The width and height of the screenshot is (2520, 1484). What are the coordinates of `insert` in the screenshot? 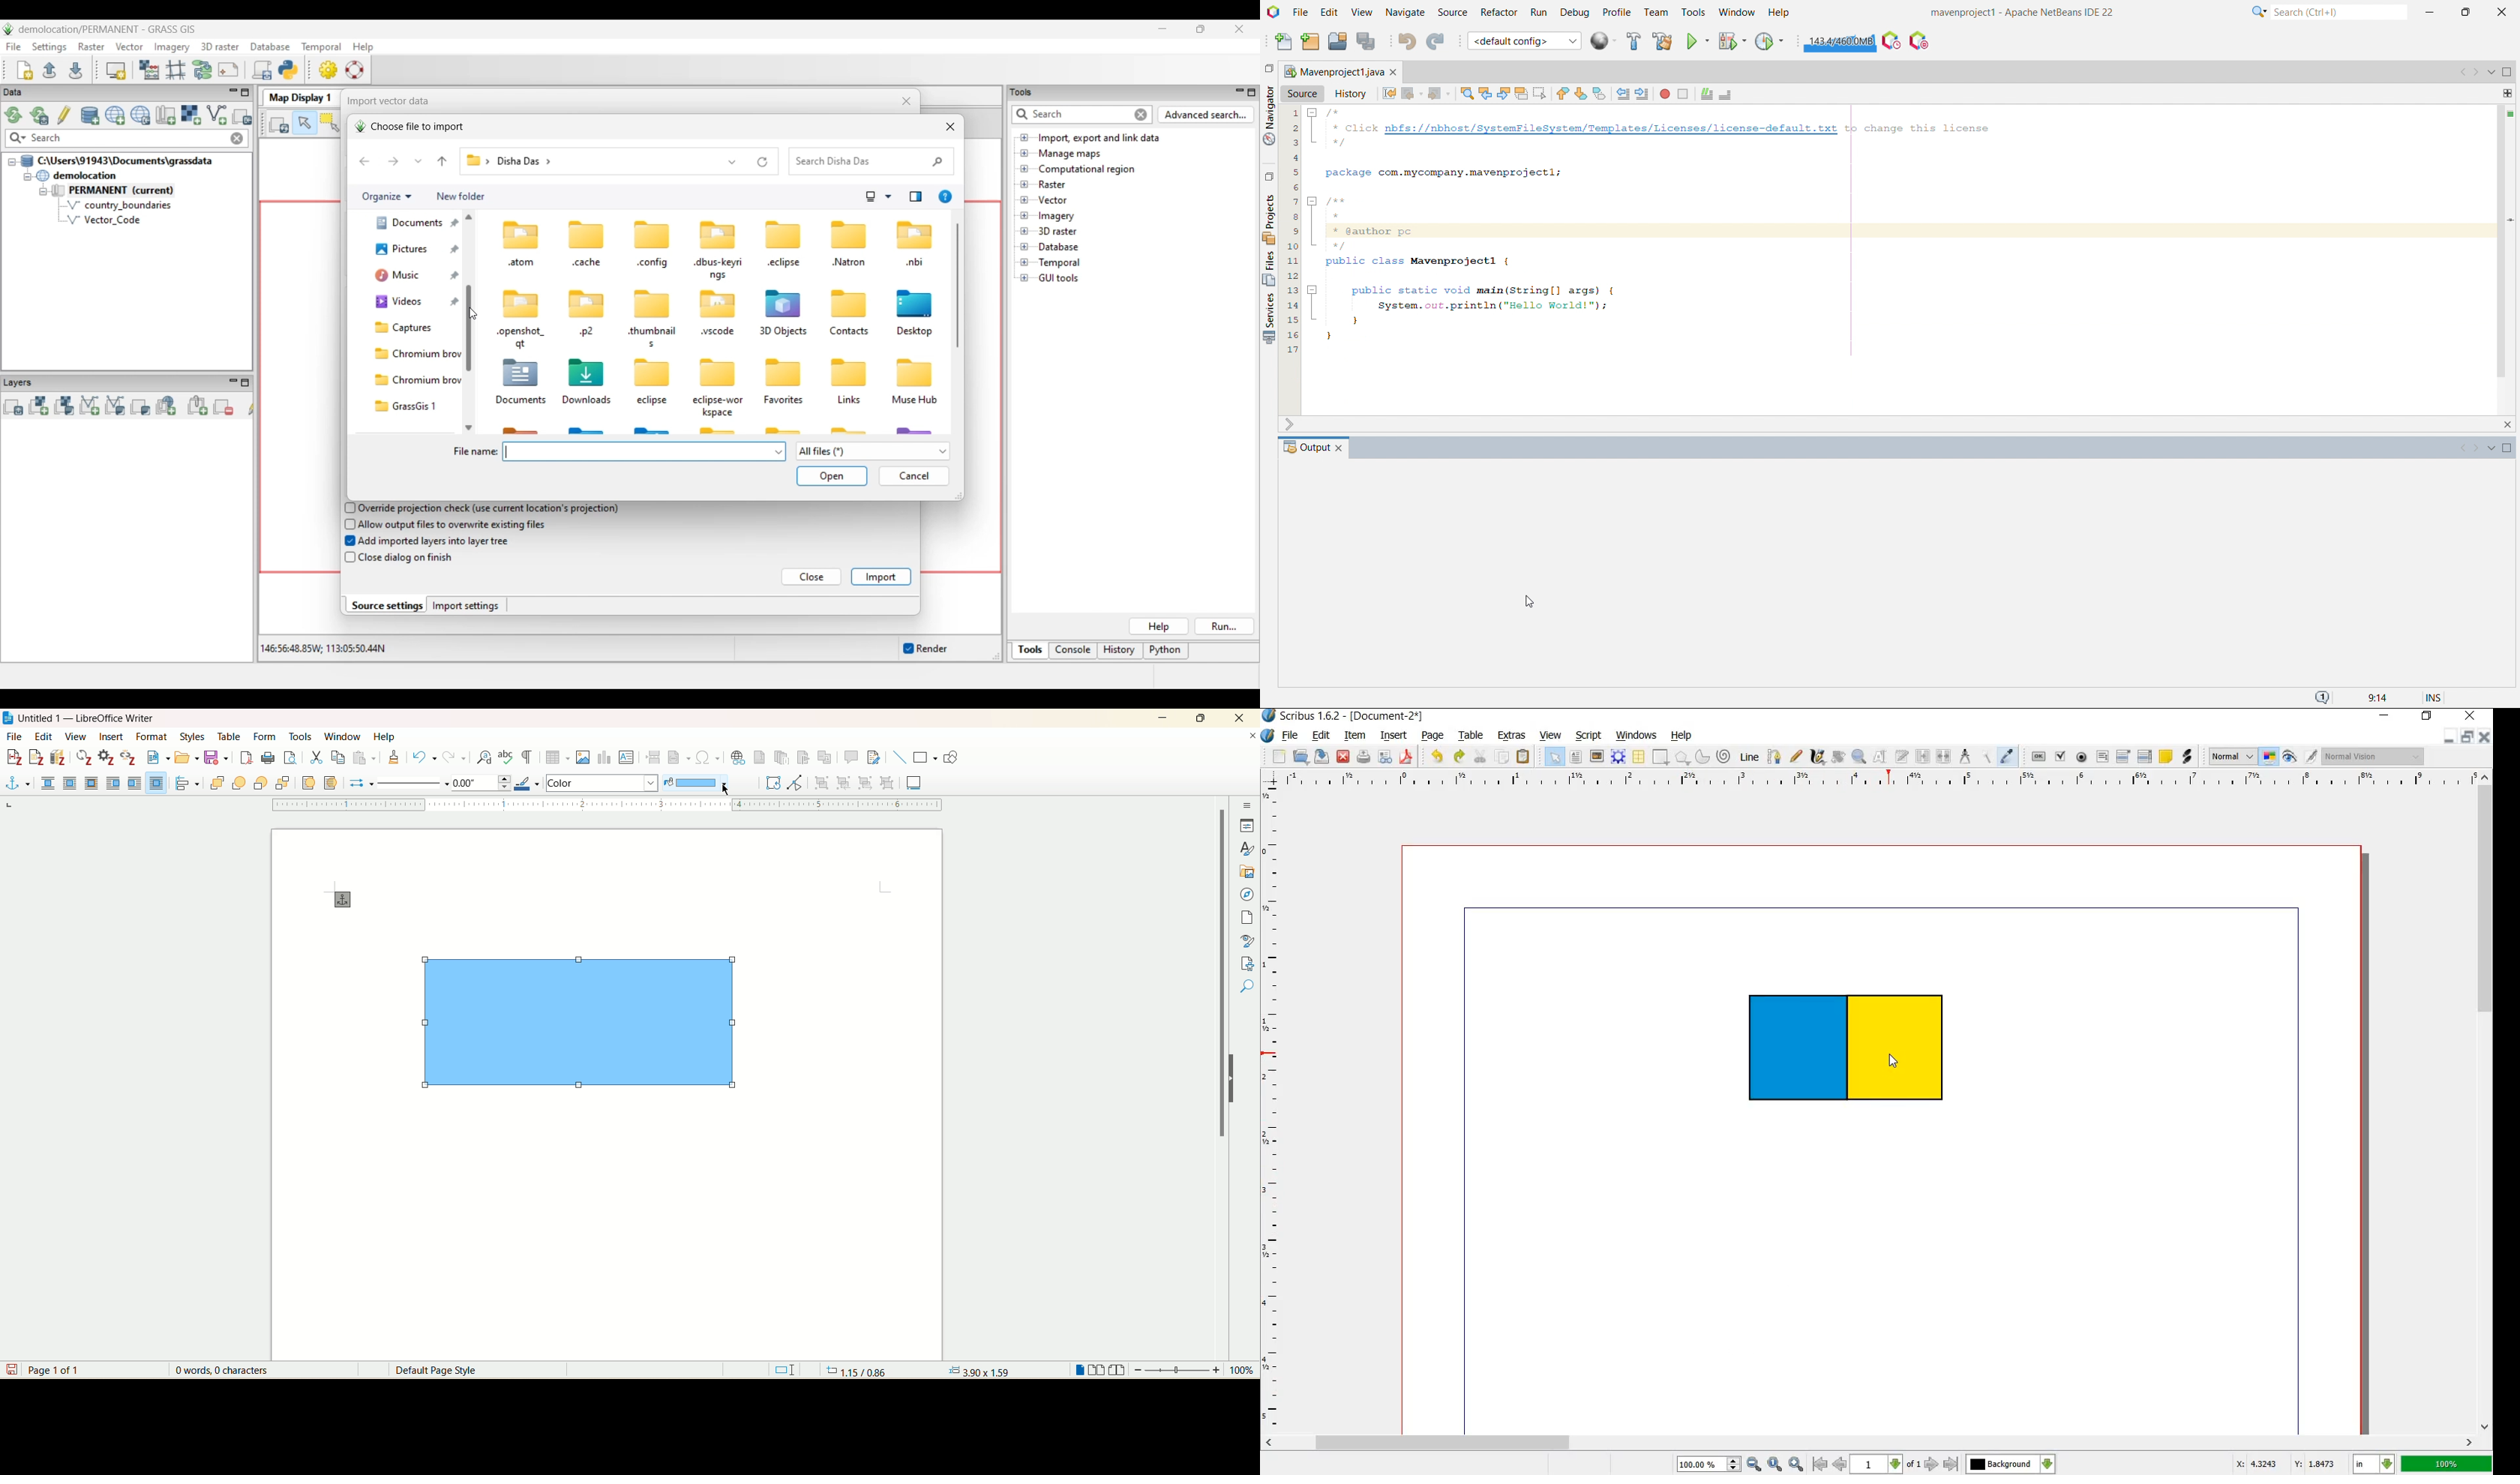 It's located at (1394, 736).